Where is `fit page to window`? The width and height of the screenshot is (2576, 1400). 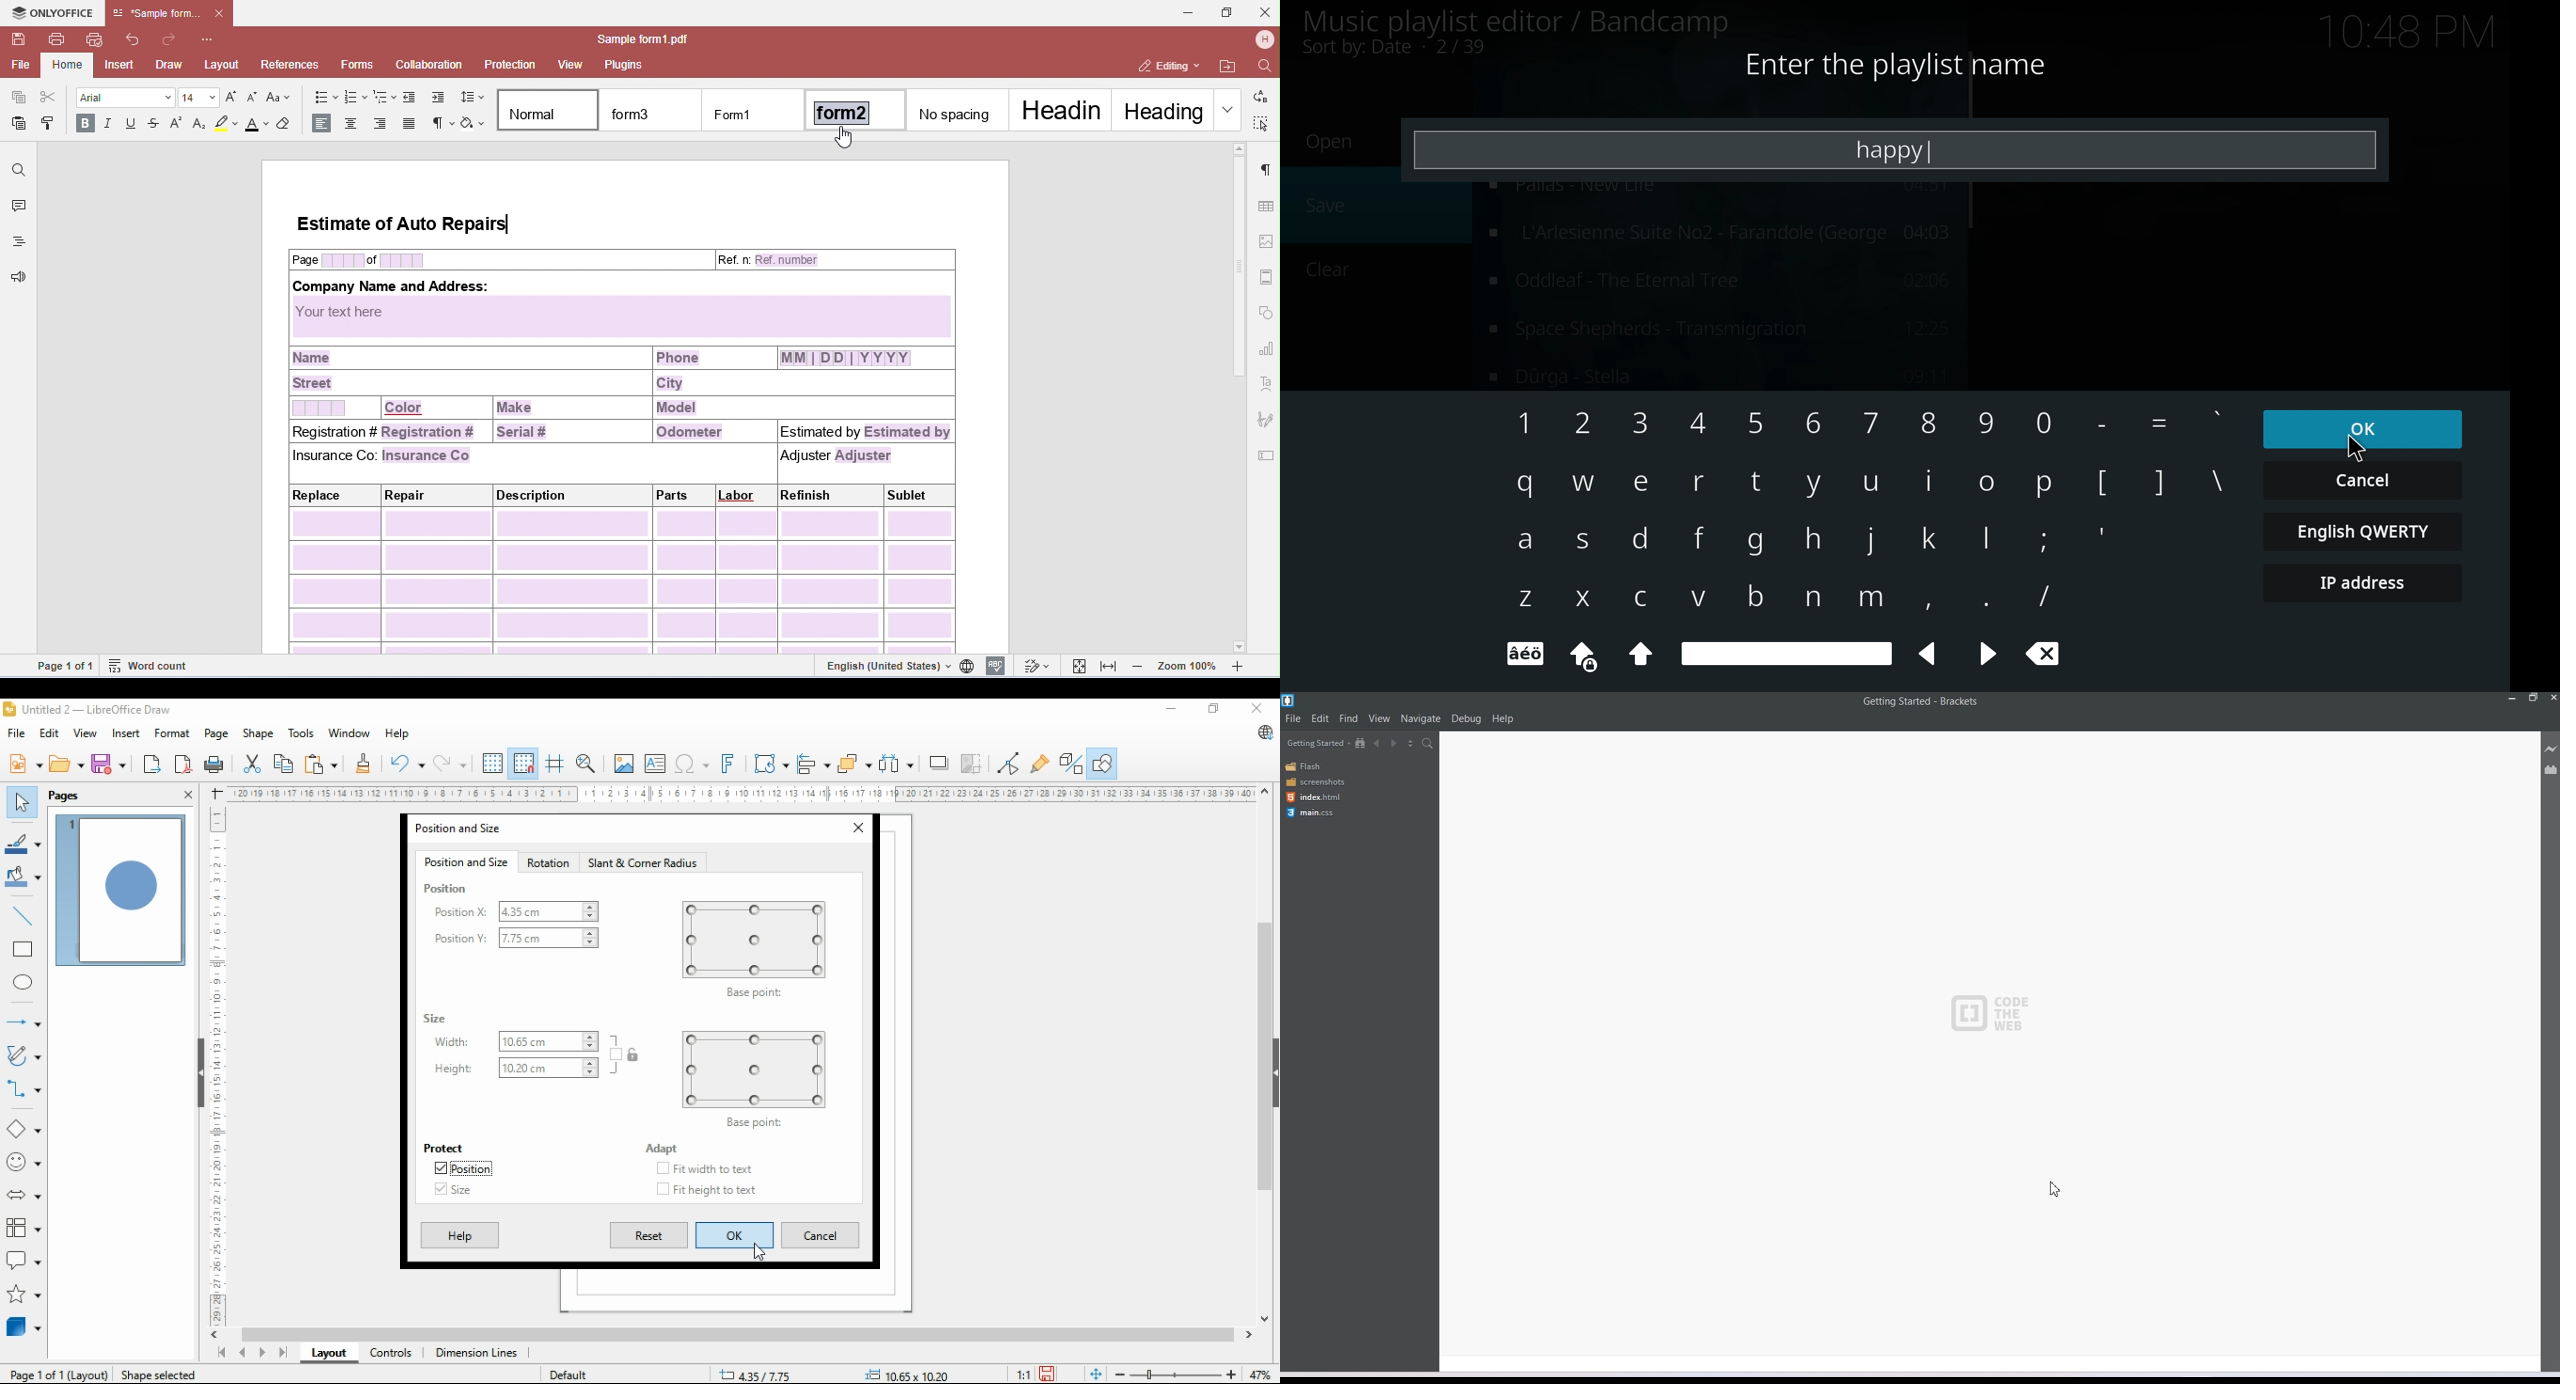
fit page to window is located at coordinates (1095, 1373).